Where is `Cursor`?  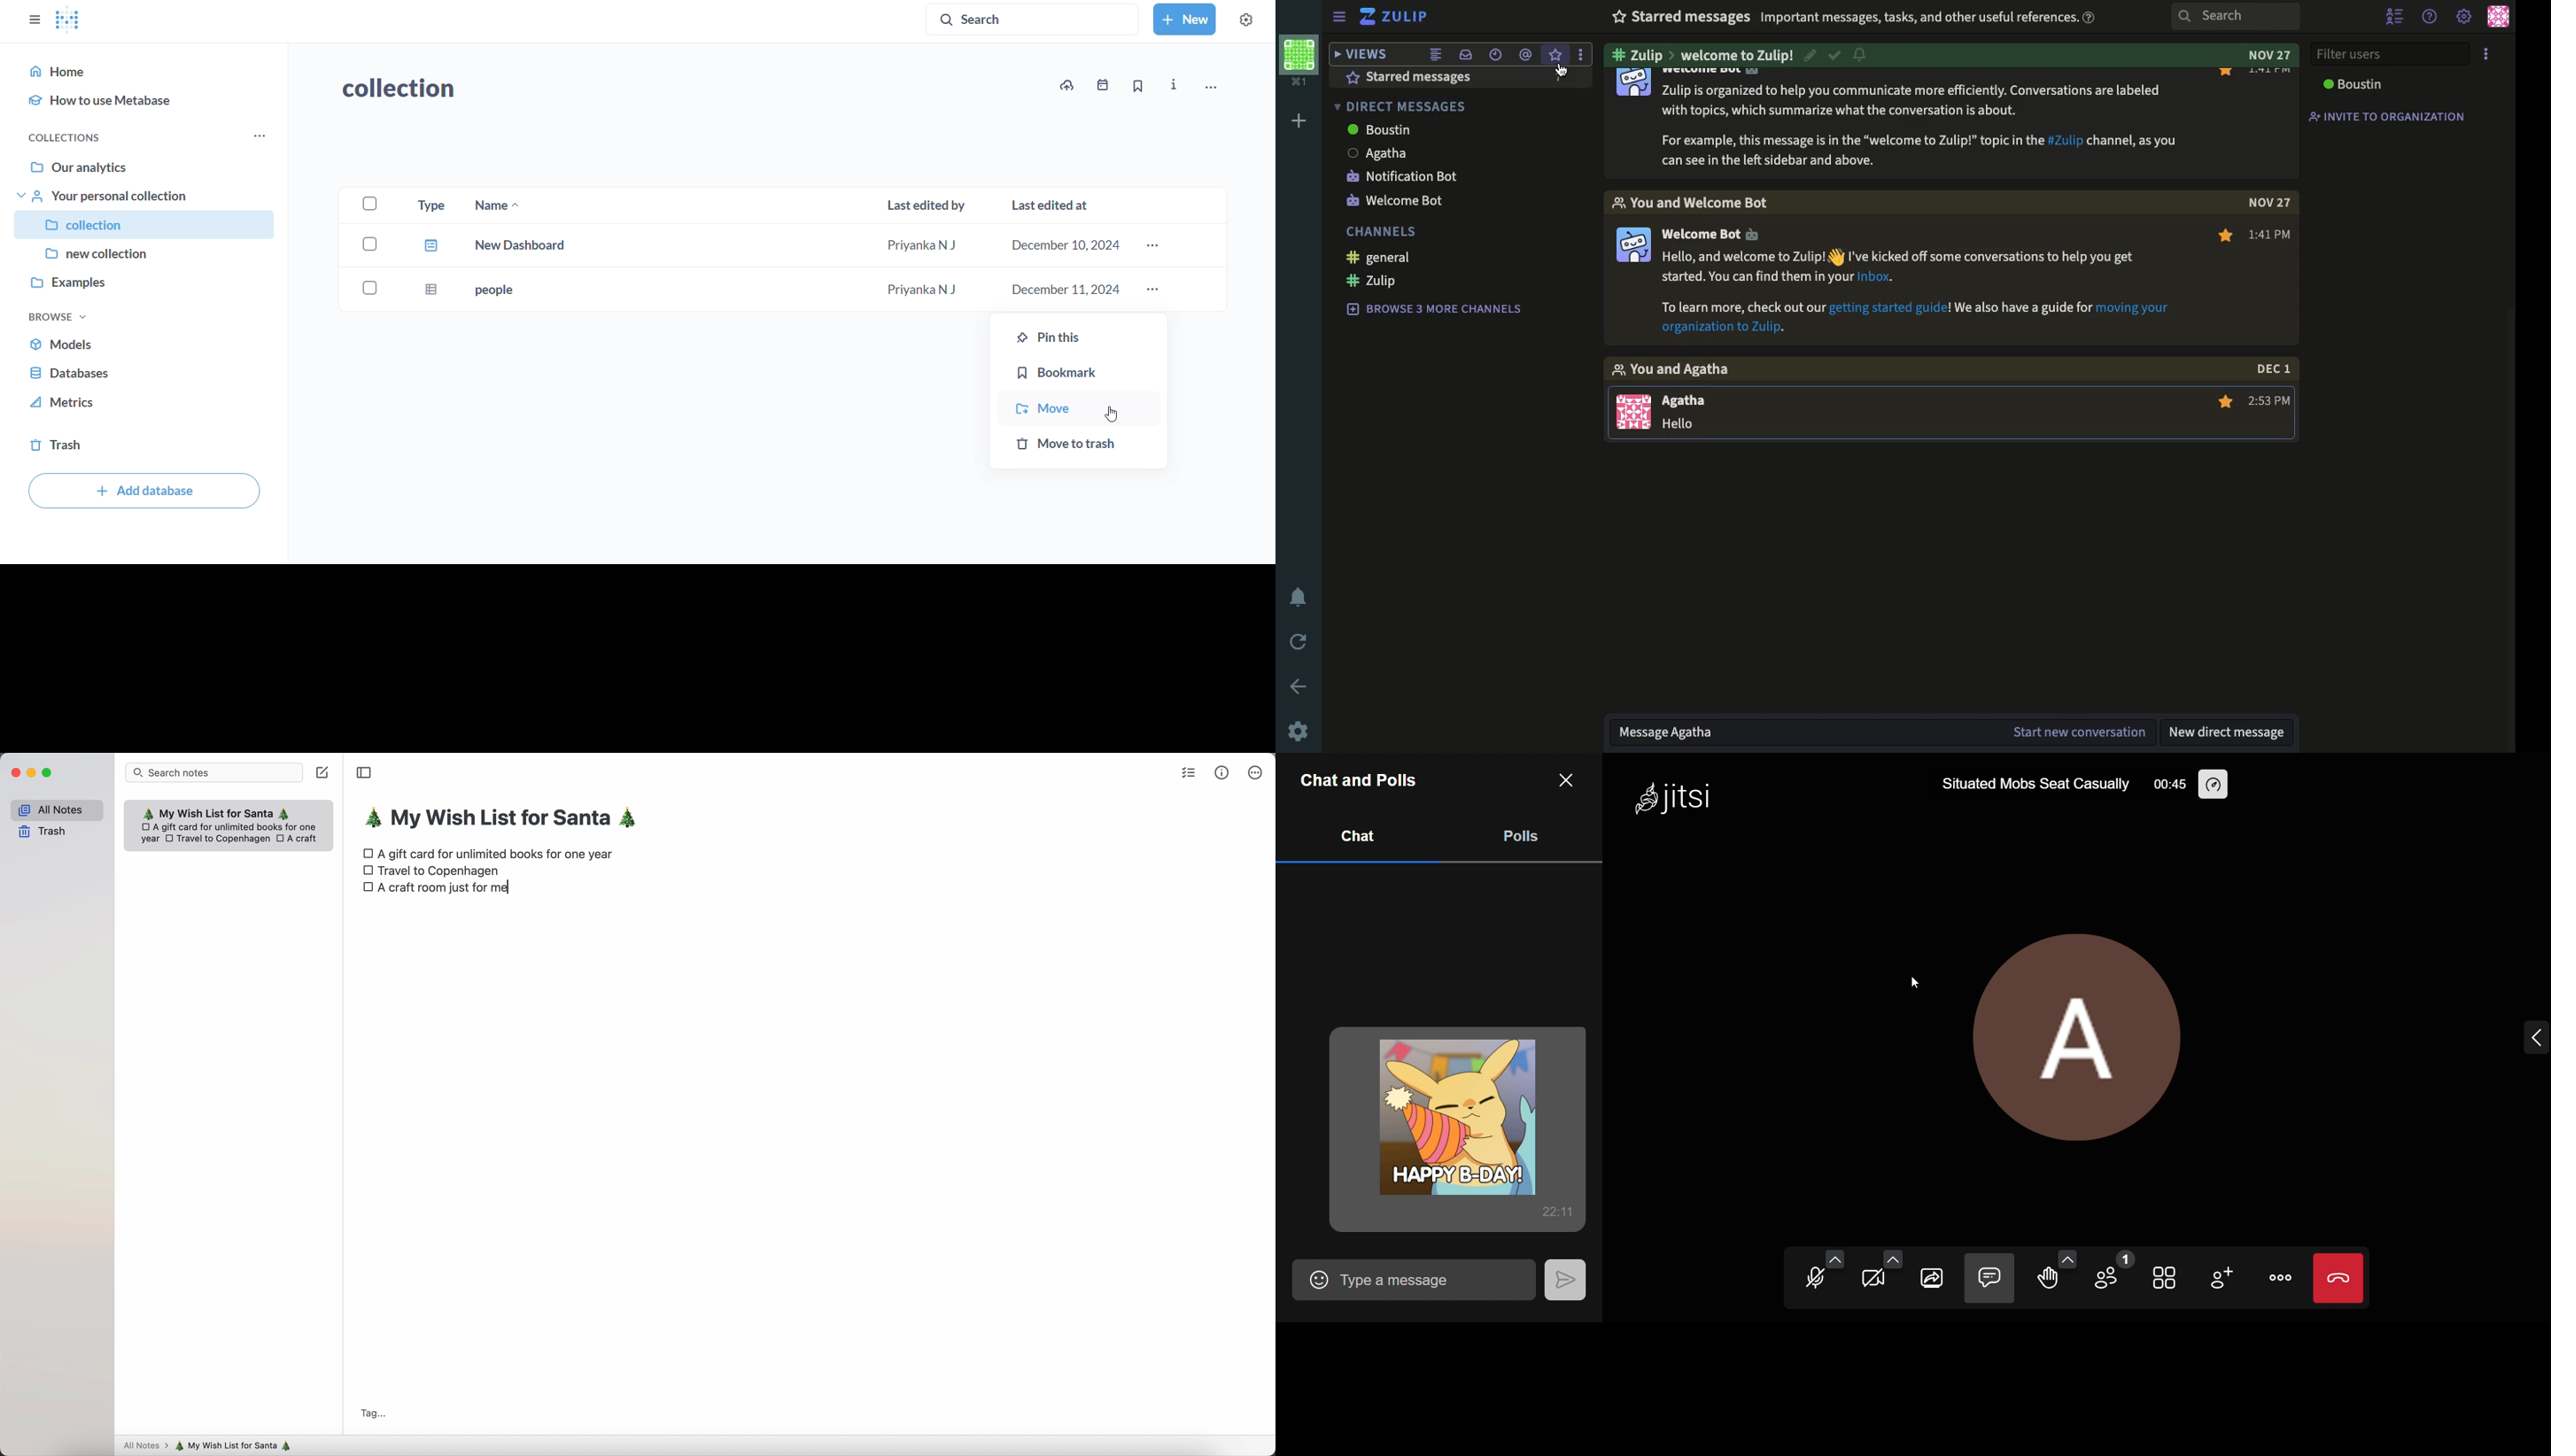 Cursor is located at coordinates (1558, 78).